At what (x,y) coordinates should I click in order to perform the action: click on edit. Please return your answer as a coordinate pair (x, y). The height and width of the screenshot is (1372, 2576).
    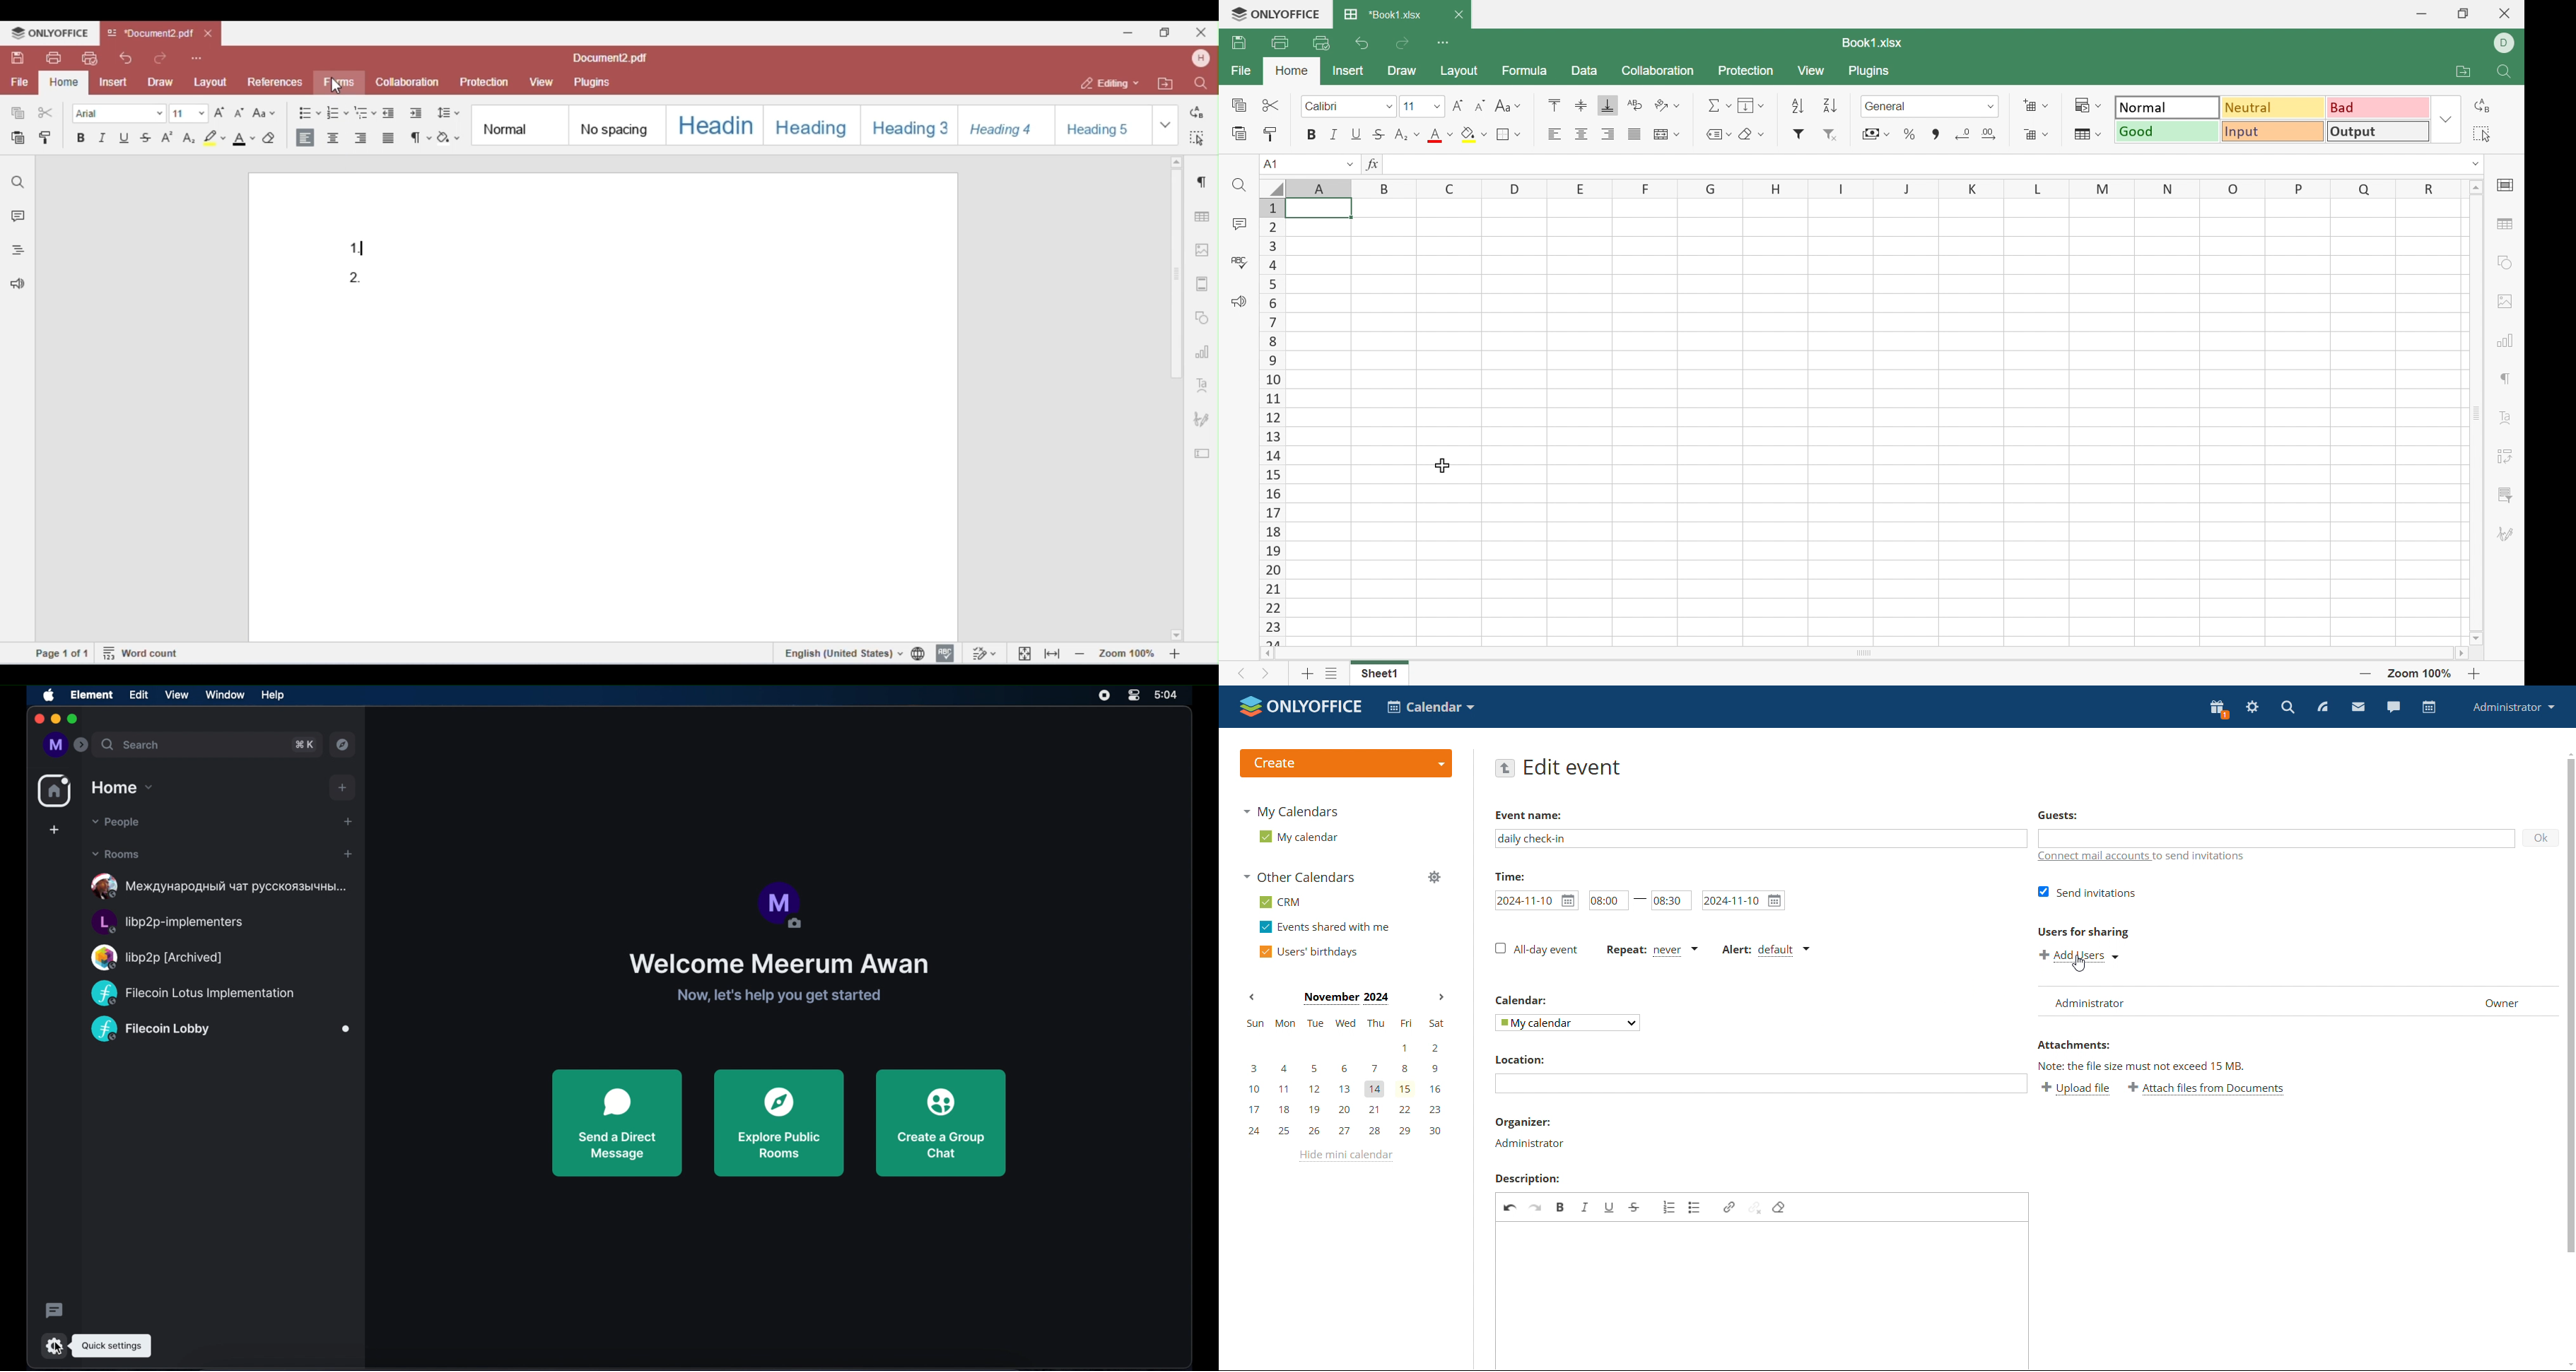
    Looking at the image, I should click on (138, 694).